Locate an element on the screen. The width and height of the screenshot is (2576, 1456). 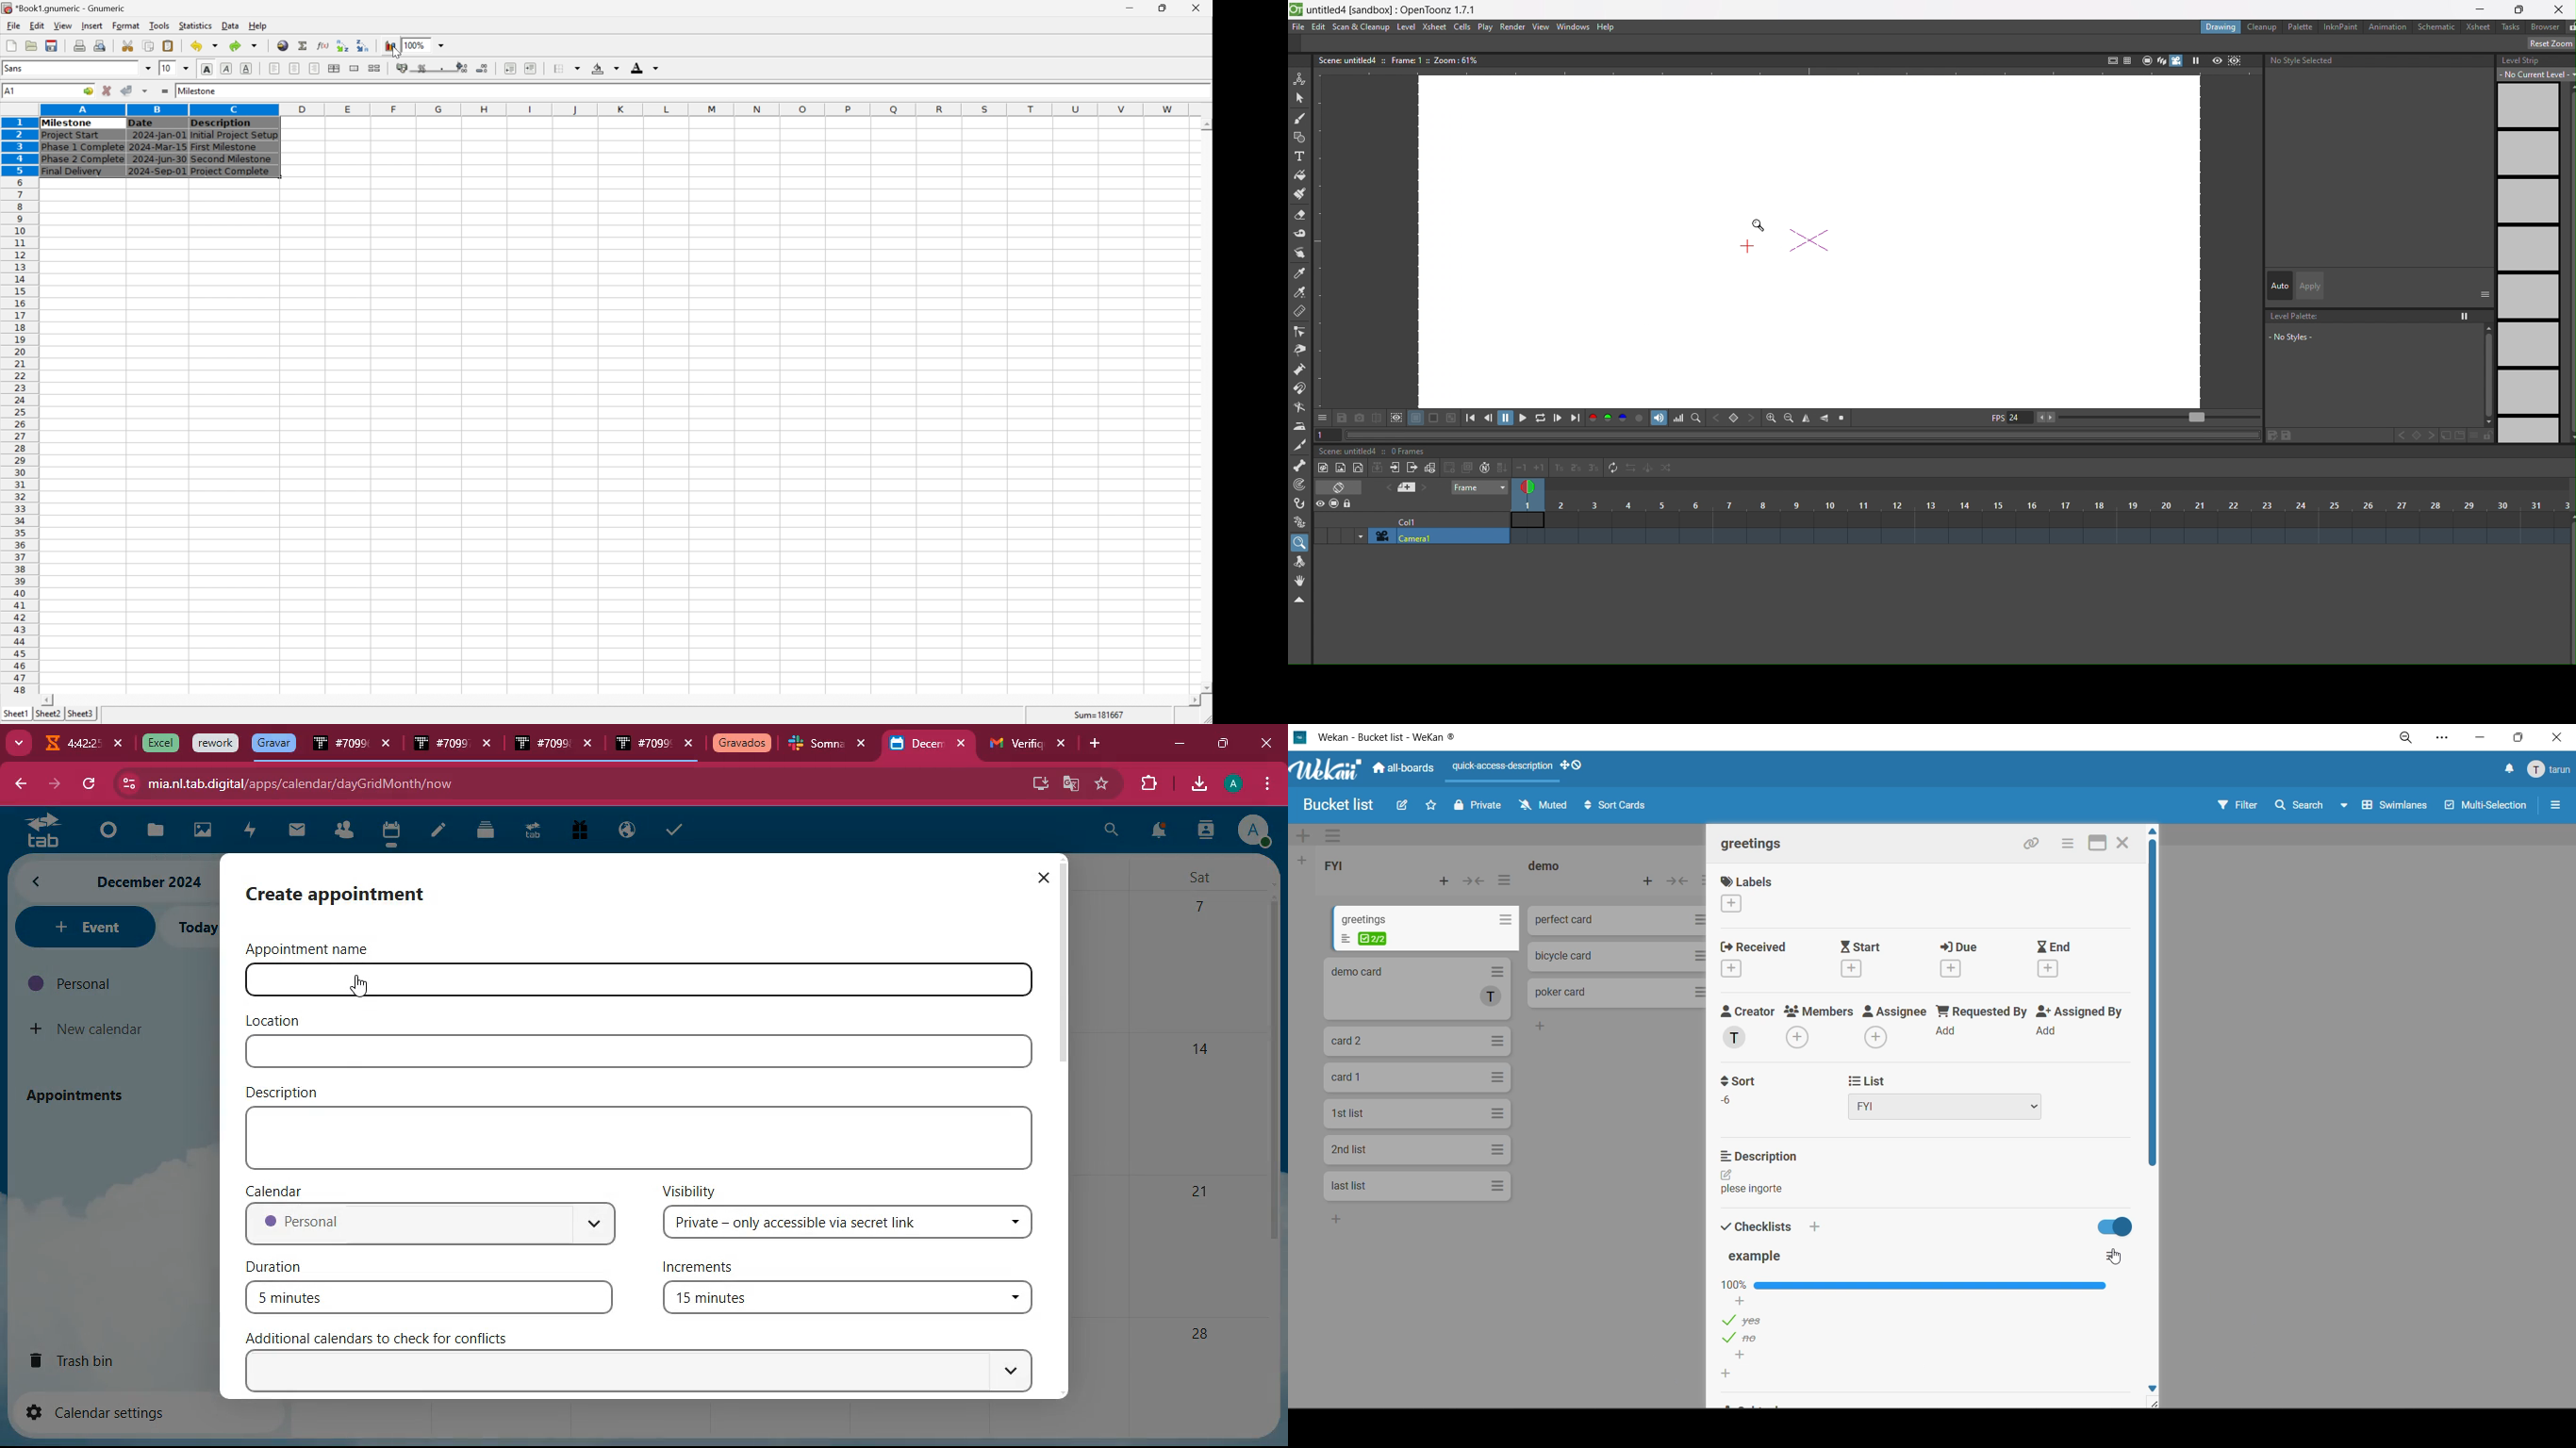
edit is located at coordinates (1730, 1176).